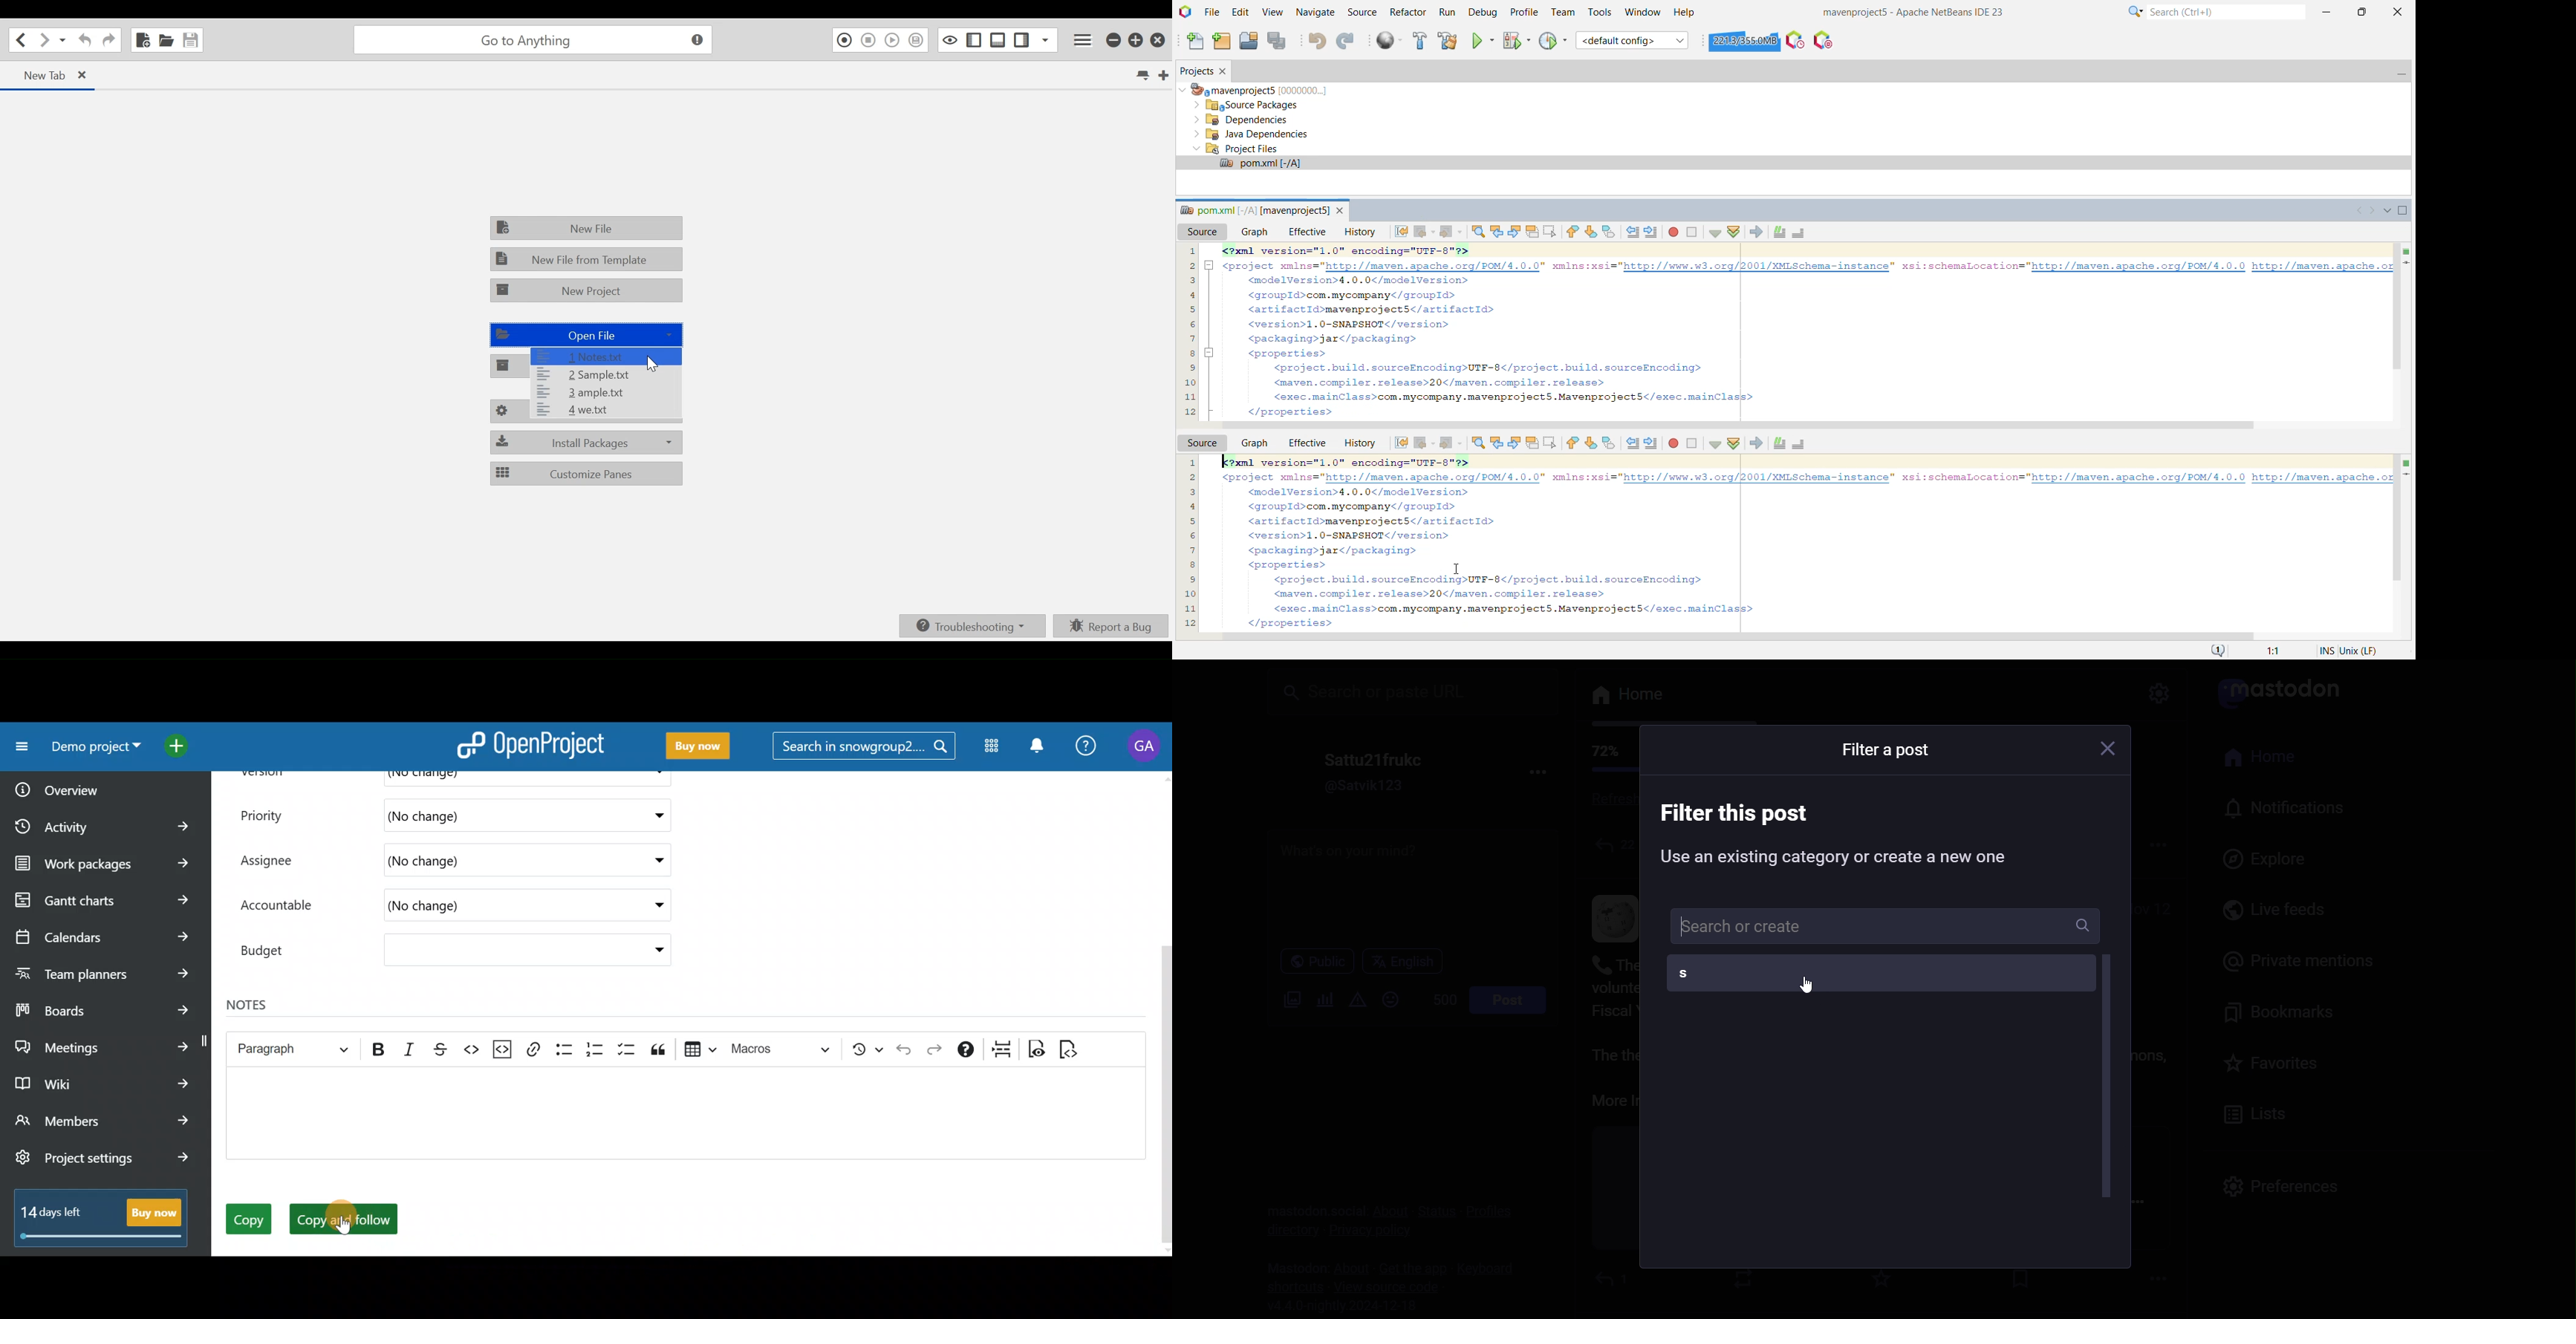 This screenshot has height=1344, width=2576. What do you see at coordinates (1341, 211) in the screenshot?
I see `close` at bounding box center [1341, 211].